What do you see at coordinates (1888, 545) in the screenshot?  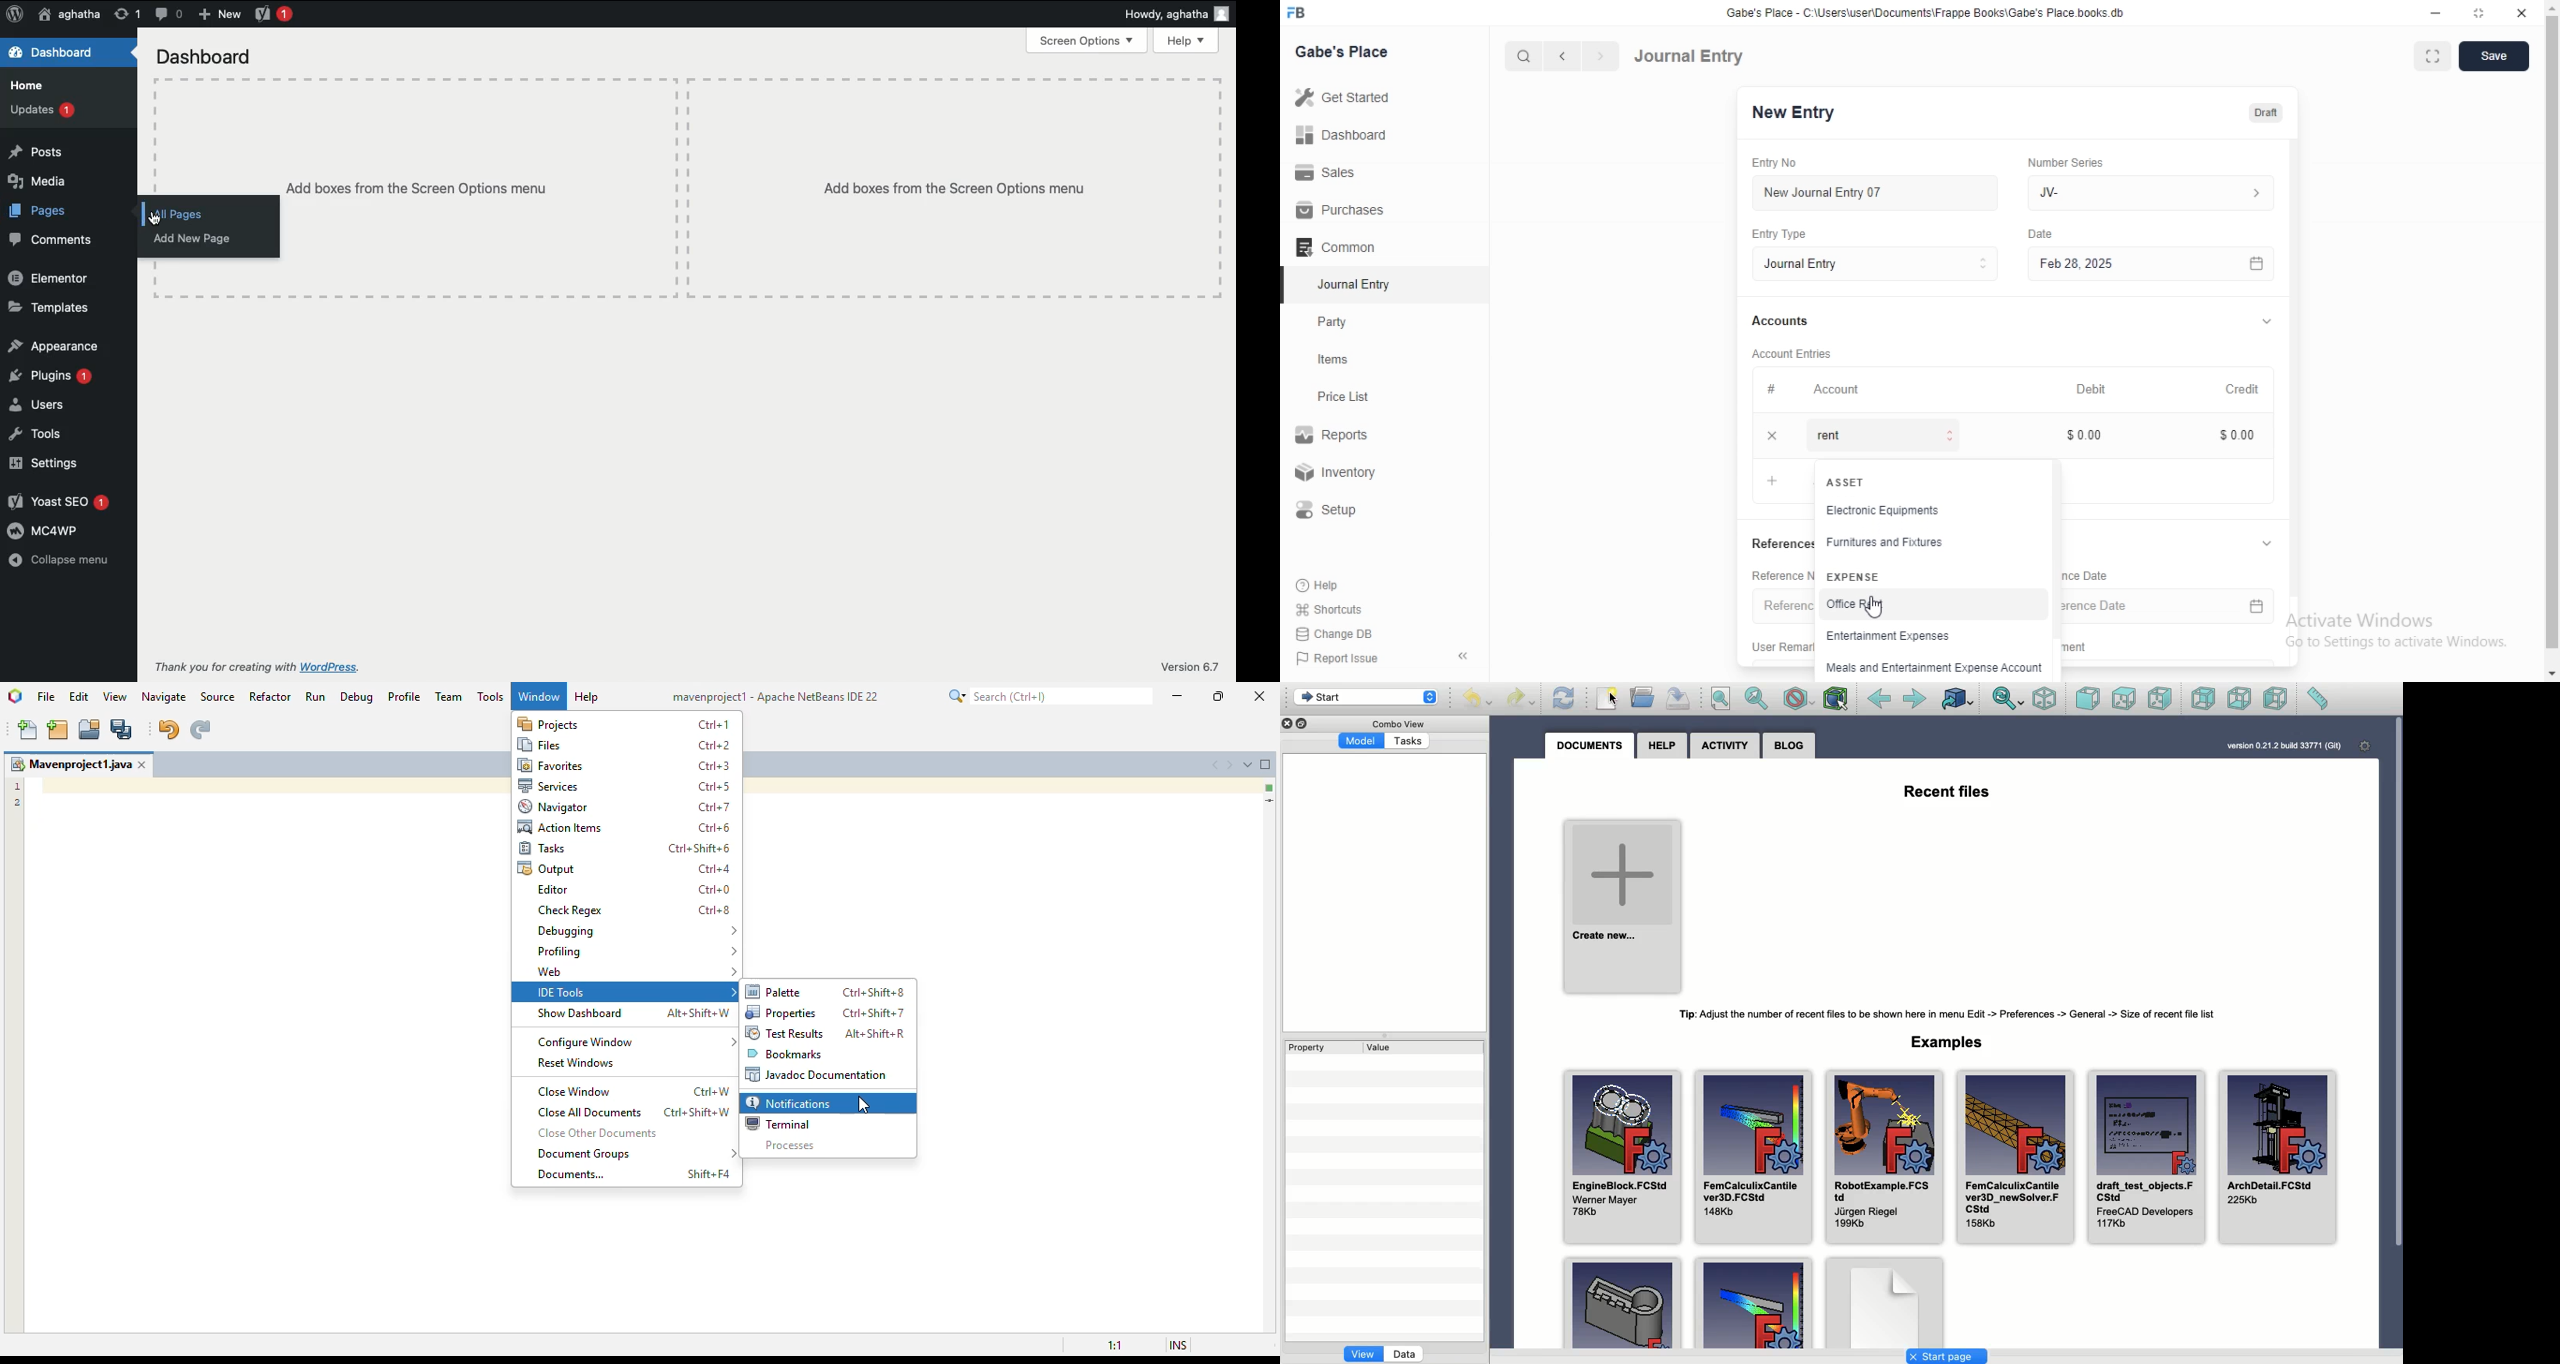 I see `Furnitures and fixtures` at bounding box center [1888, 545].